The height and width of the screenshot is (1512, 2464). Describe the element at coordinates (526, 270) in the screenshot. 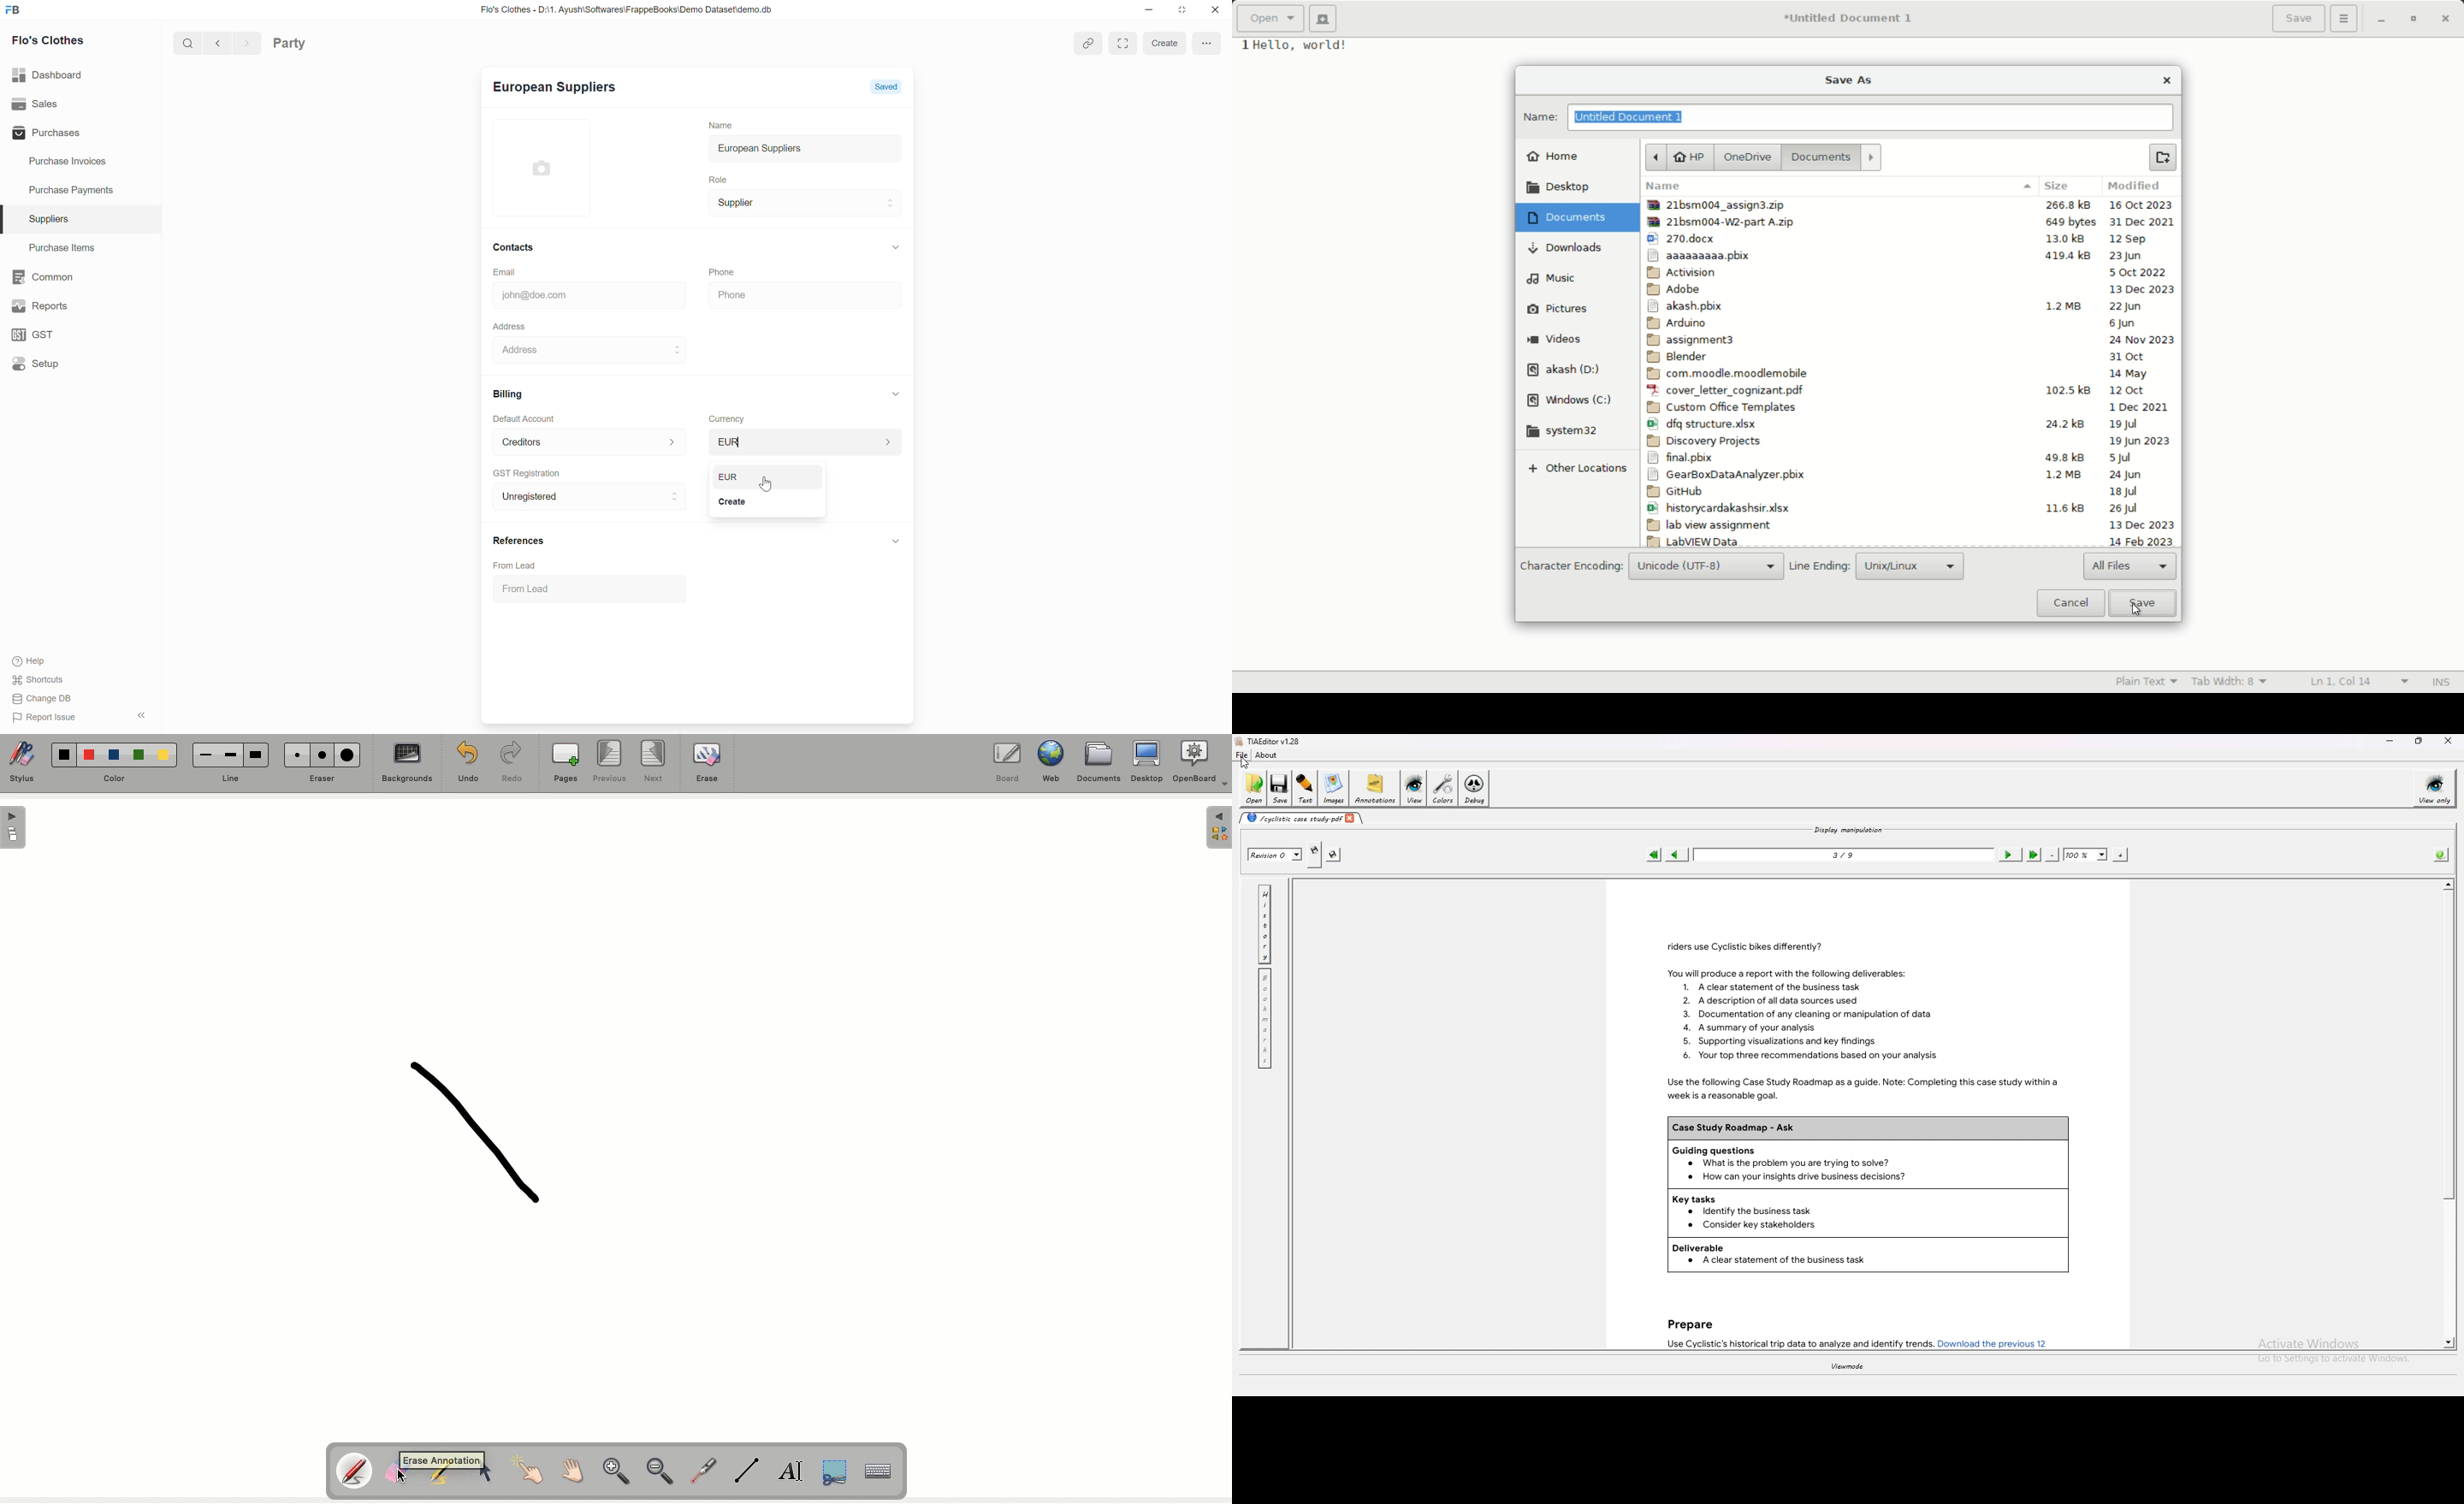

I see `Email` at that location.